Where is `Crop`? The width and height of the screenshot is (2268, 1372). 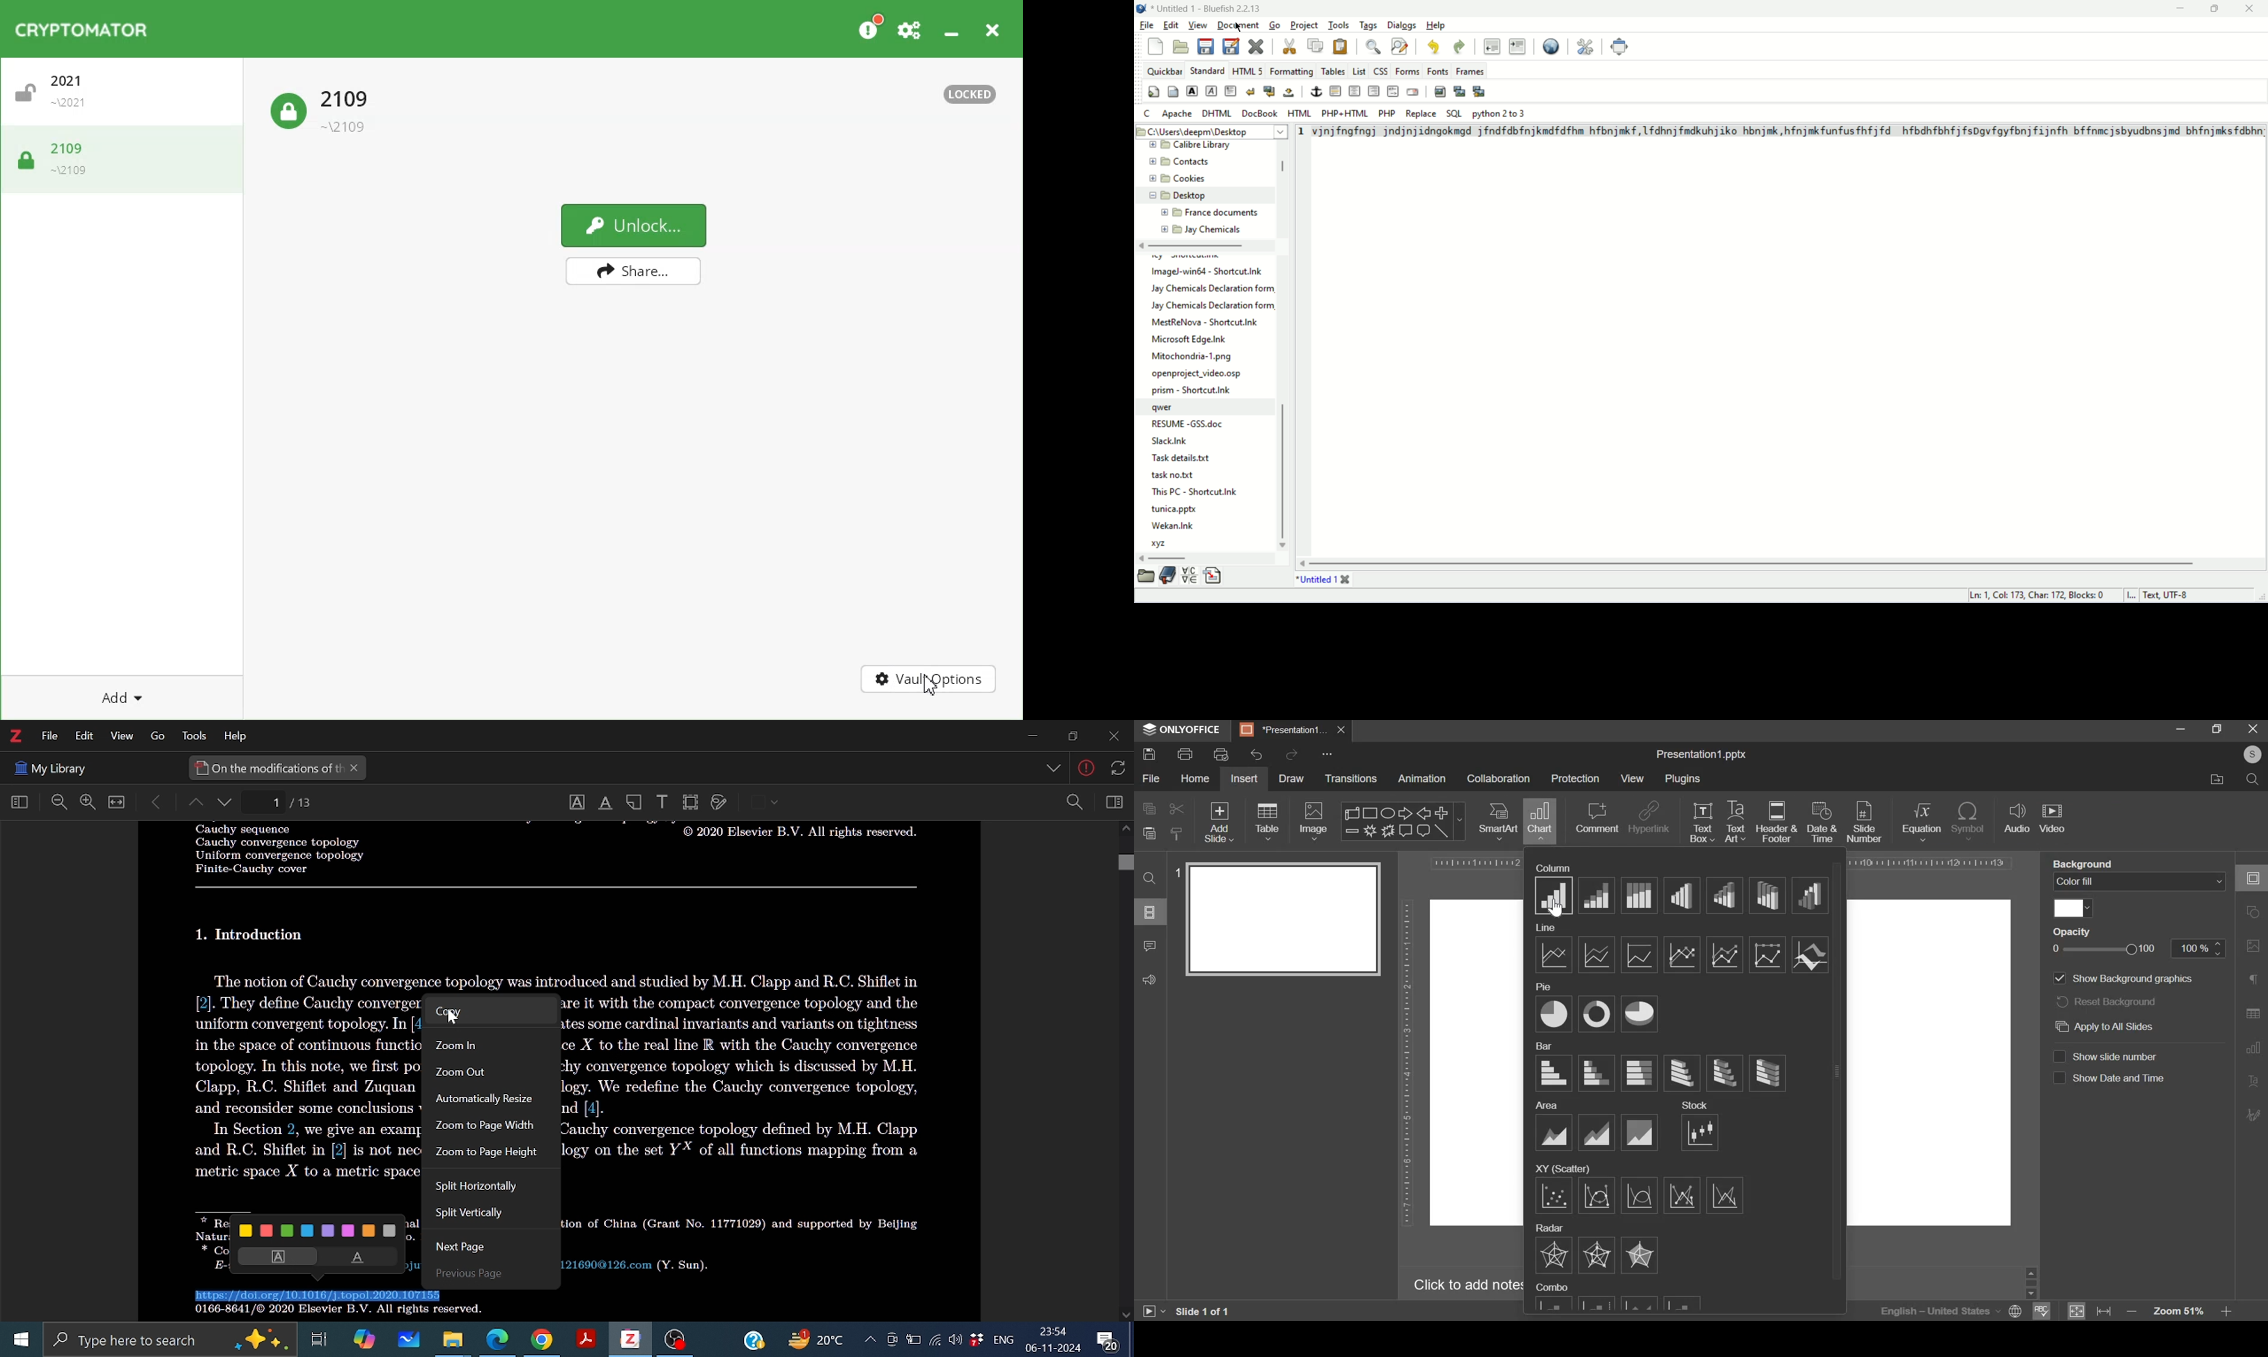 Crop is located at coordinates (691, 802).